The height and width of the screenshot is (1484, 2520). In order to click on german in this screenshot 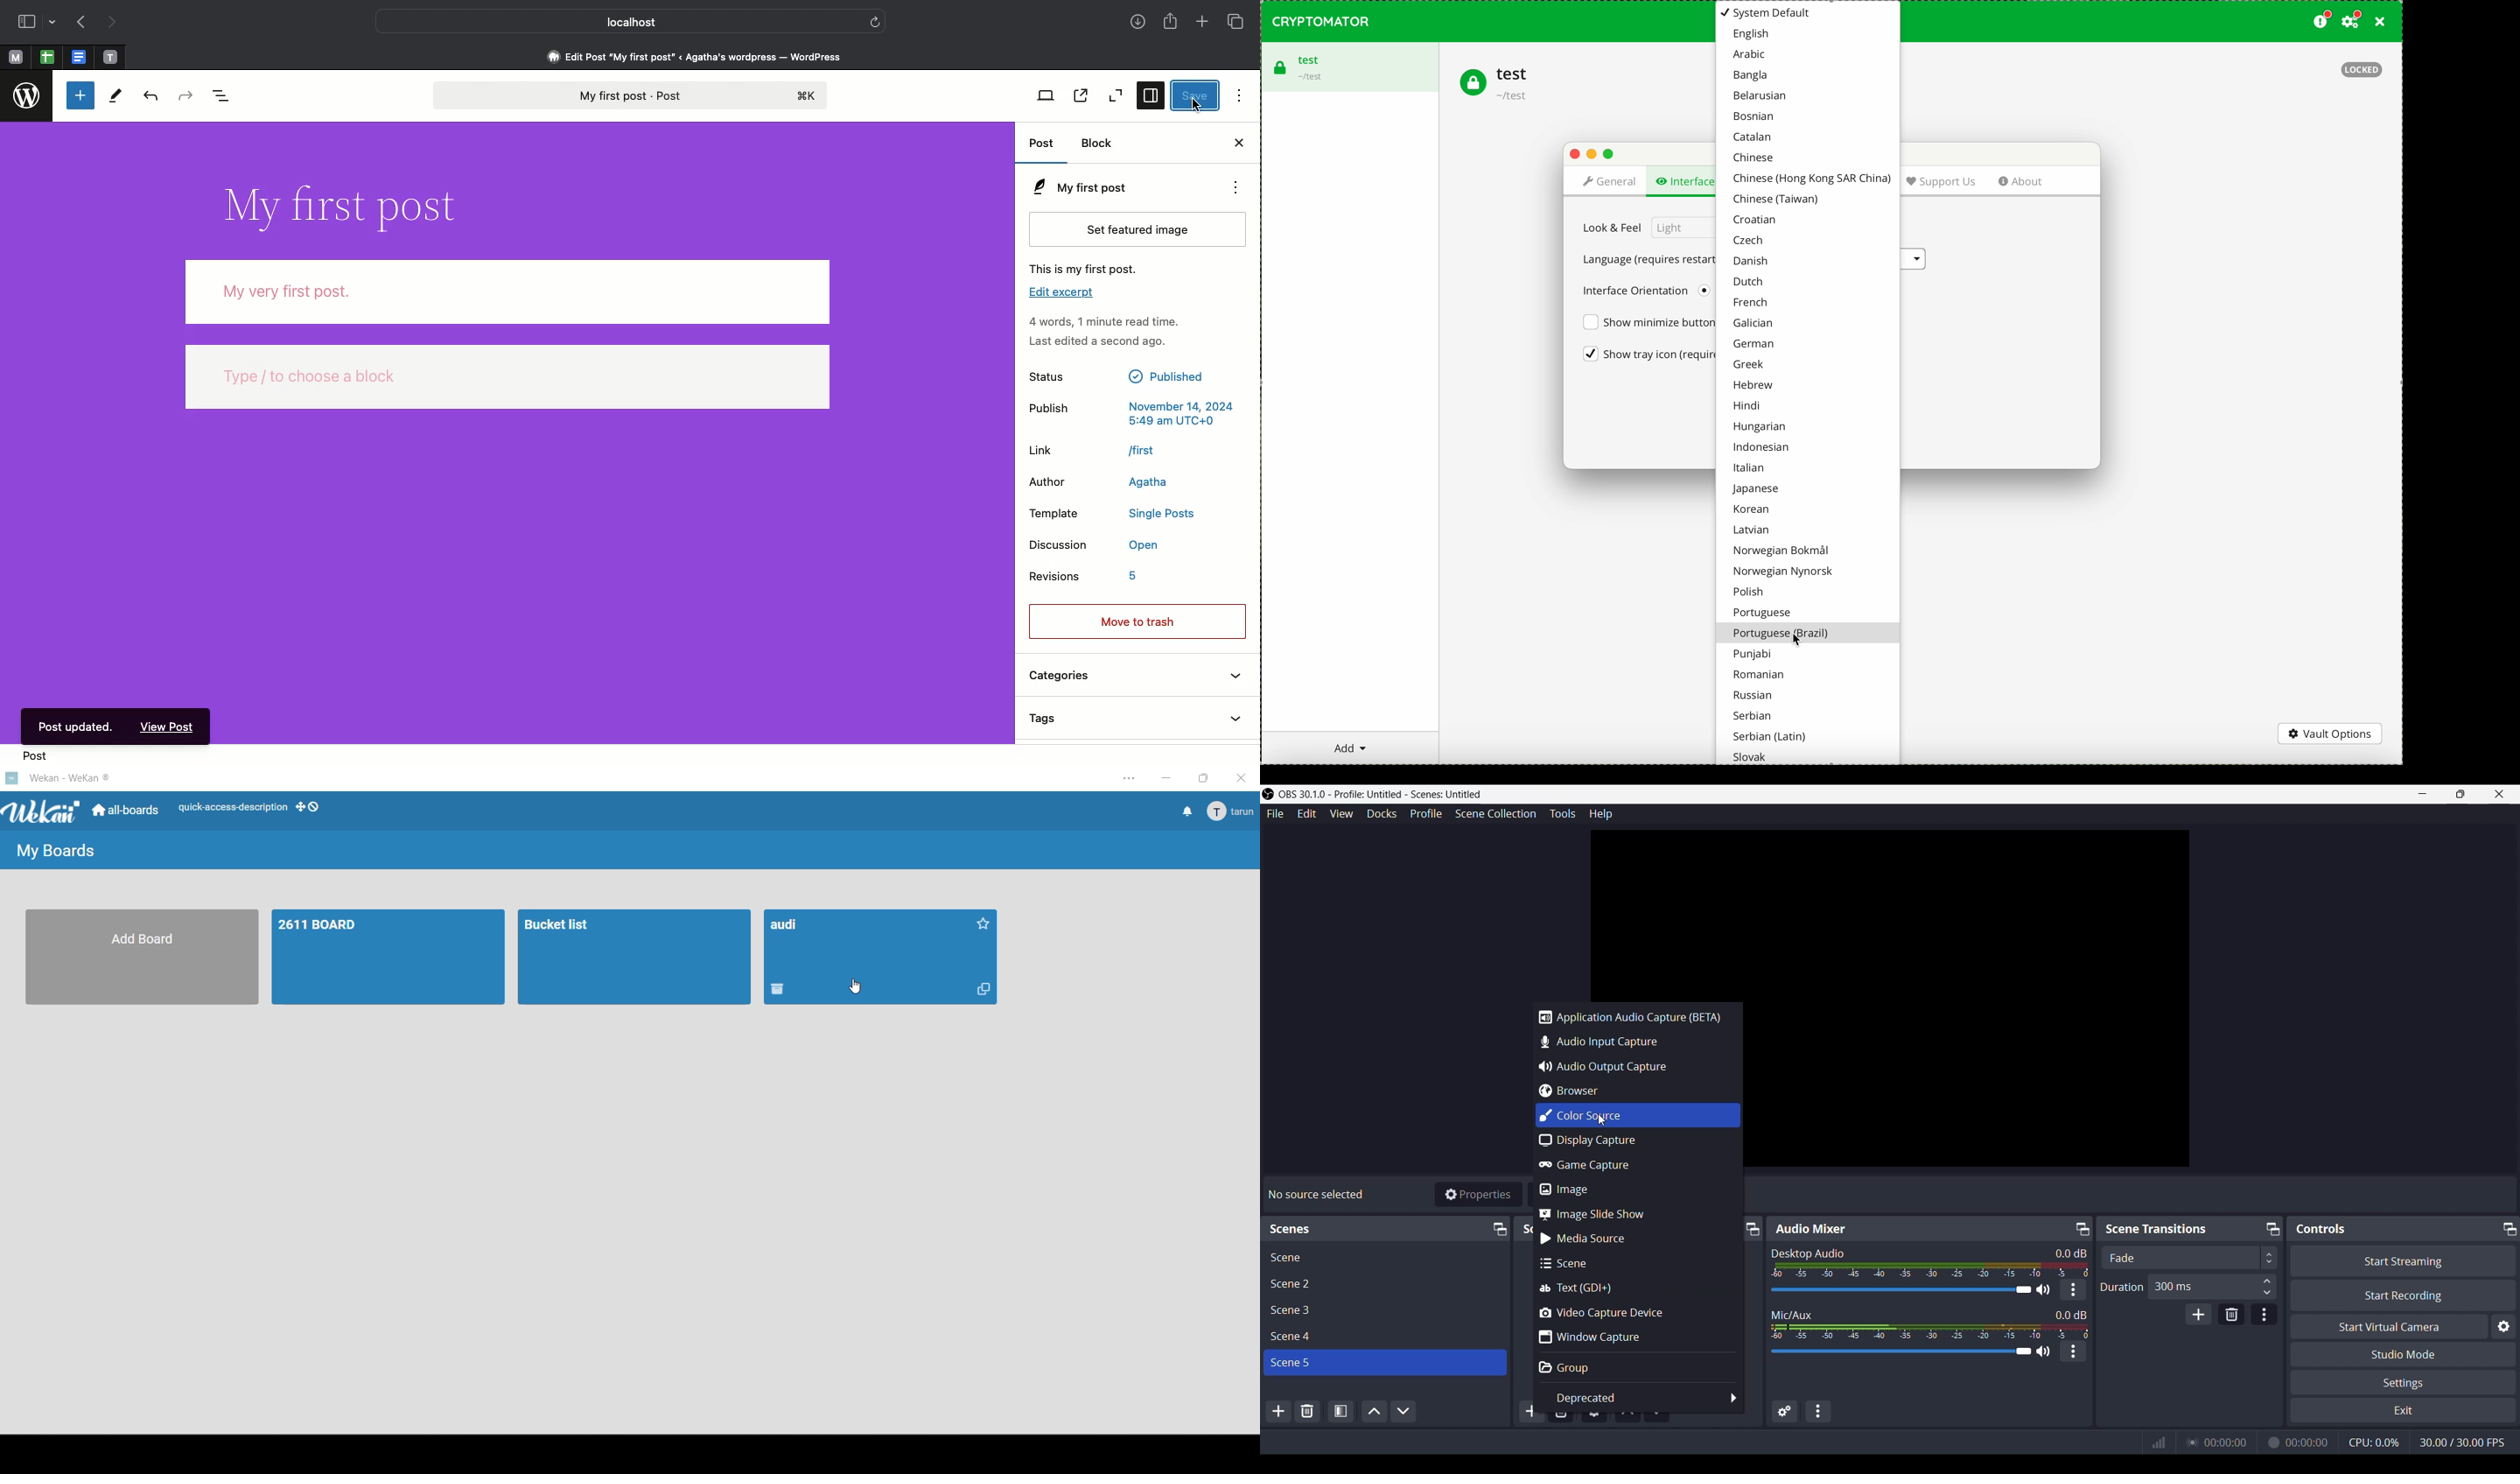, I will do `click(1753, 343)`.